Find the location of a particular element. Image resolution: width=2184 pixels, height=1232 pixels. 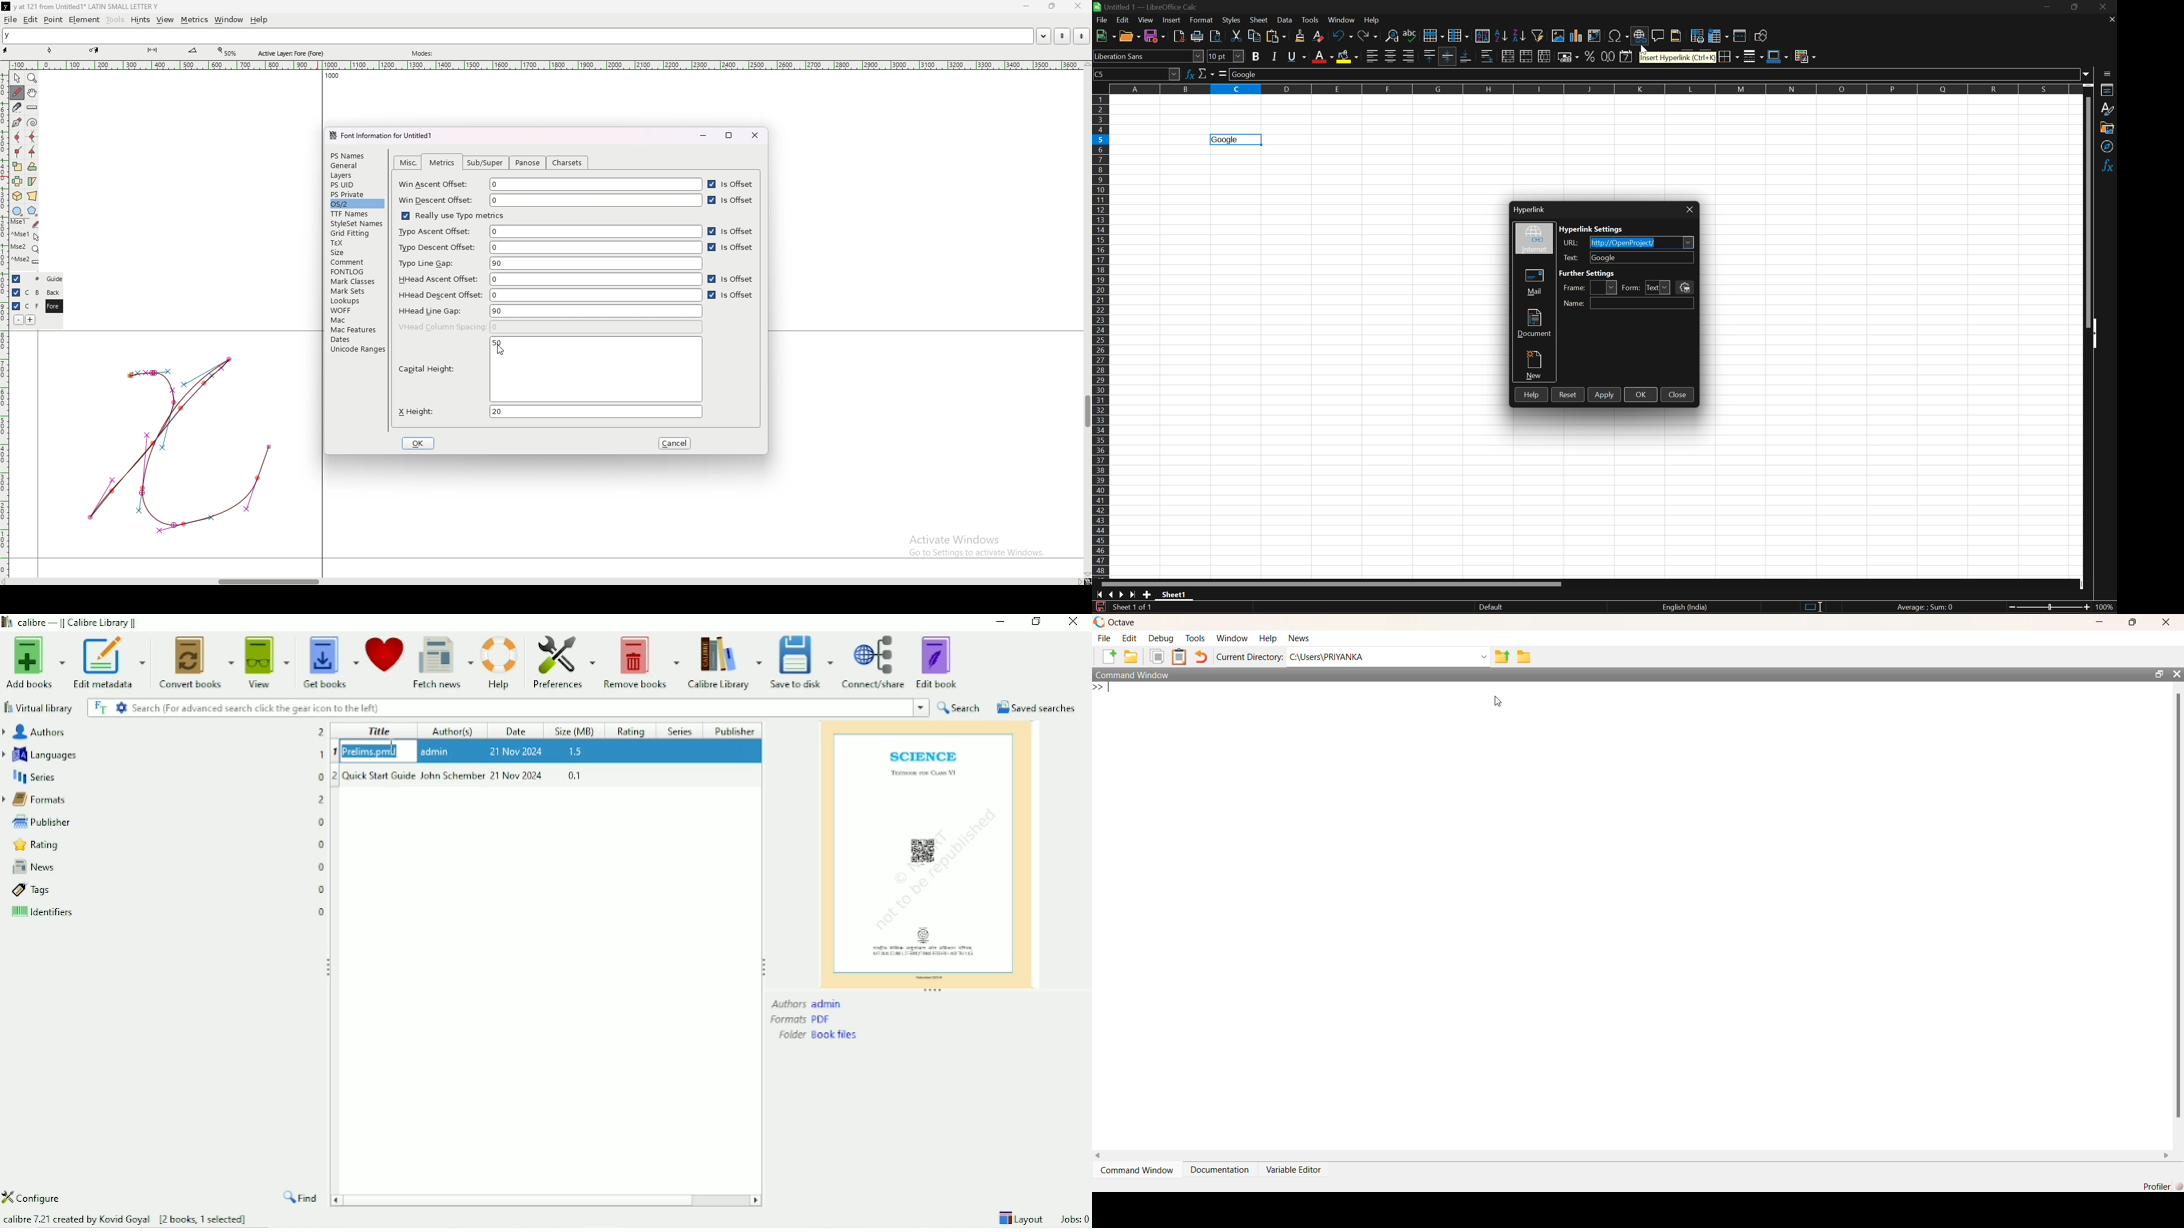

Underline is located at coordinates (1298, 56).